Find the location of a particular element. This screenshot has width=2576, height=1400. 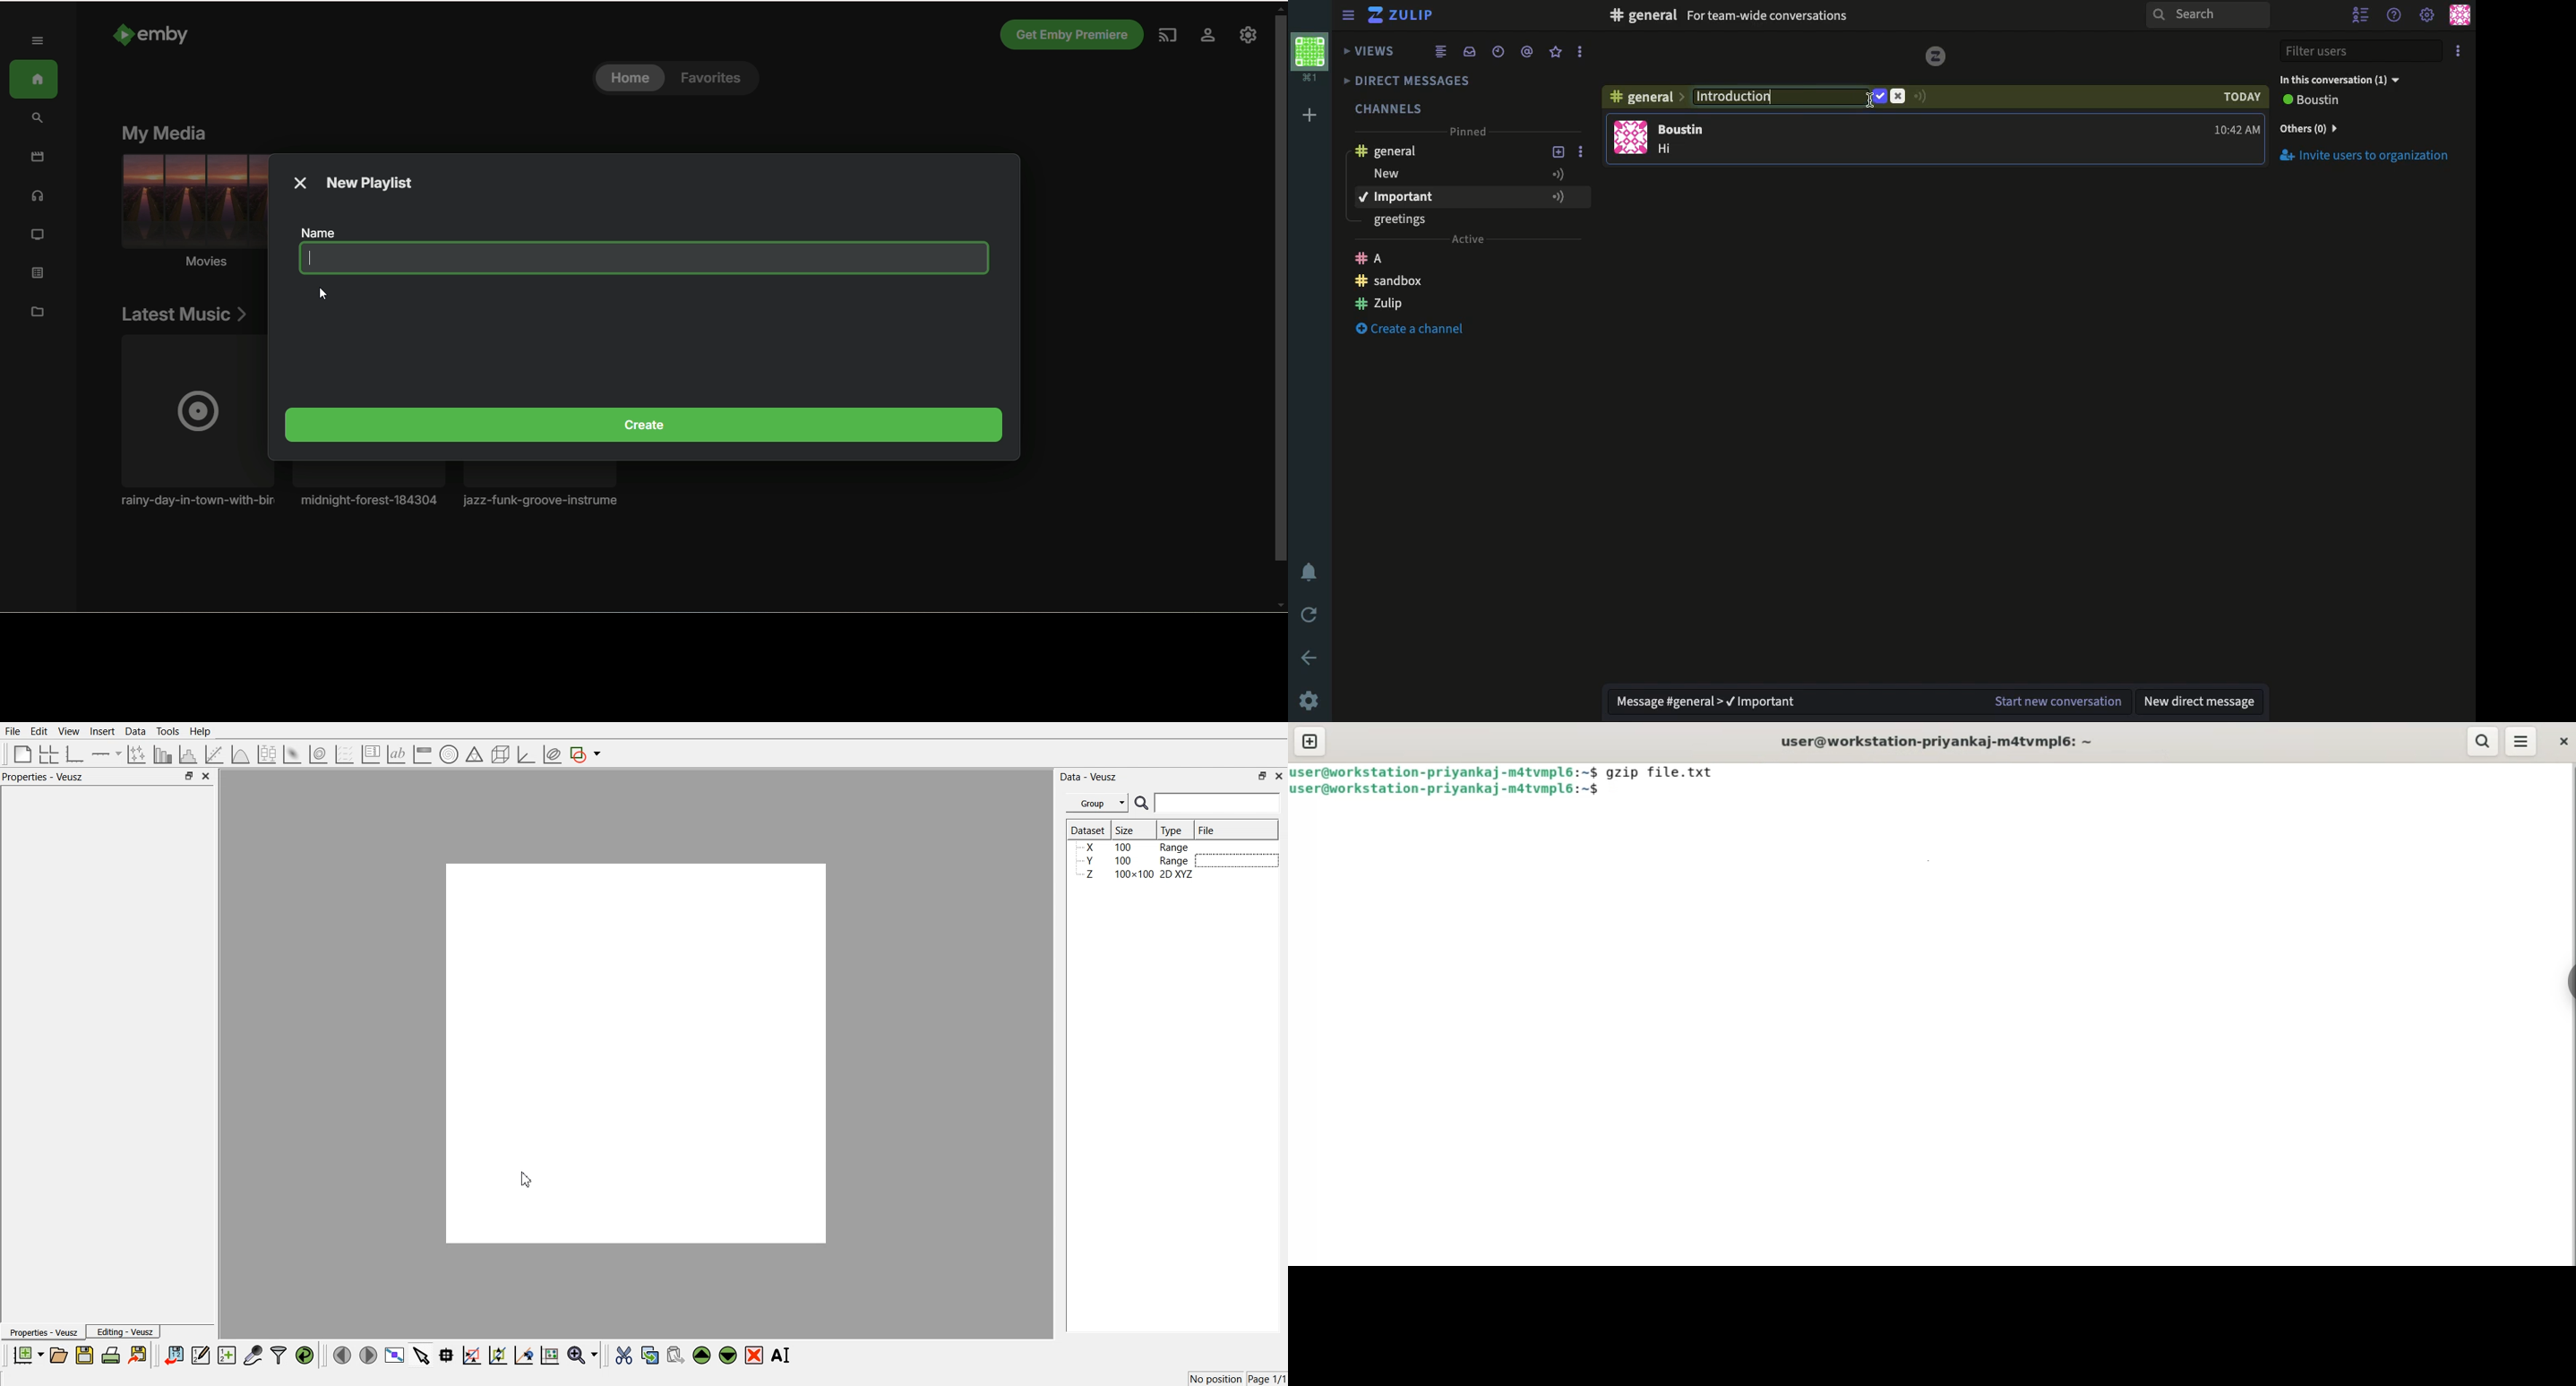

Recenter graph axes is located at coordinates (525, 1355).